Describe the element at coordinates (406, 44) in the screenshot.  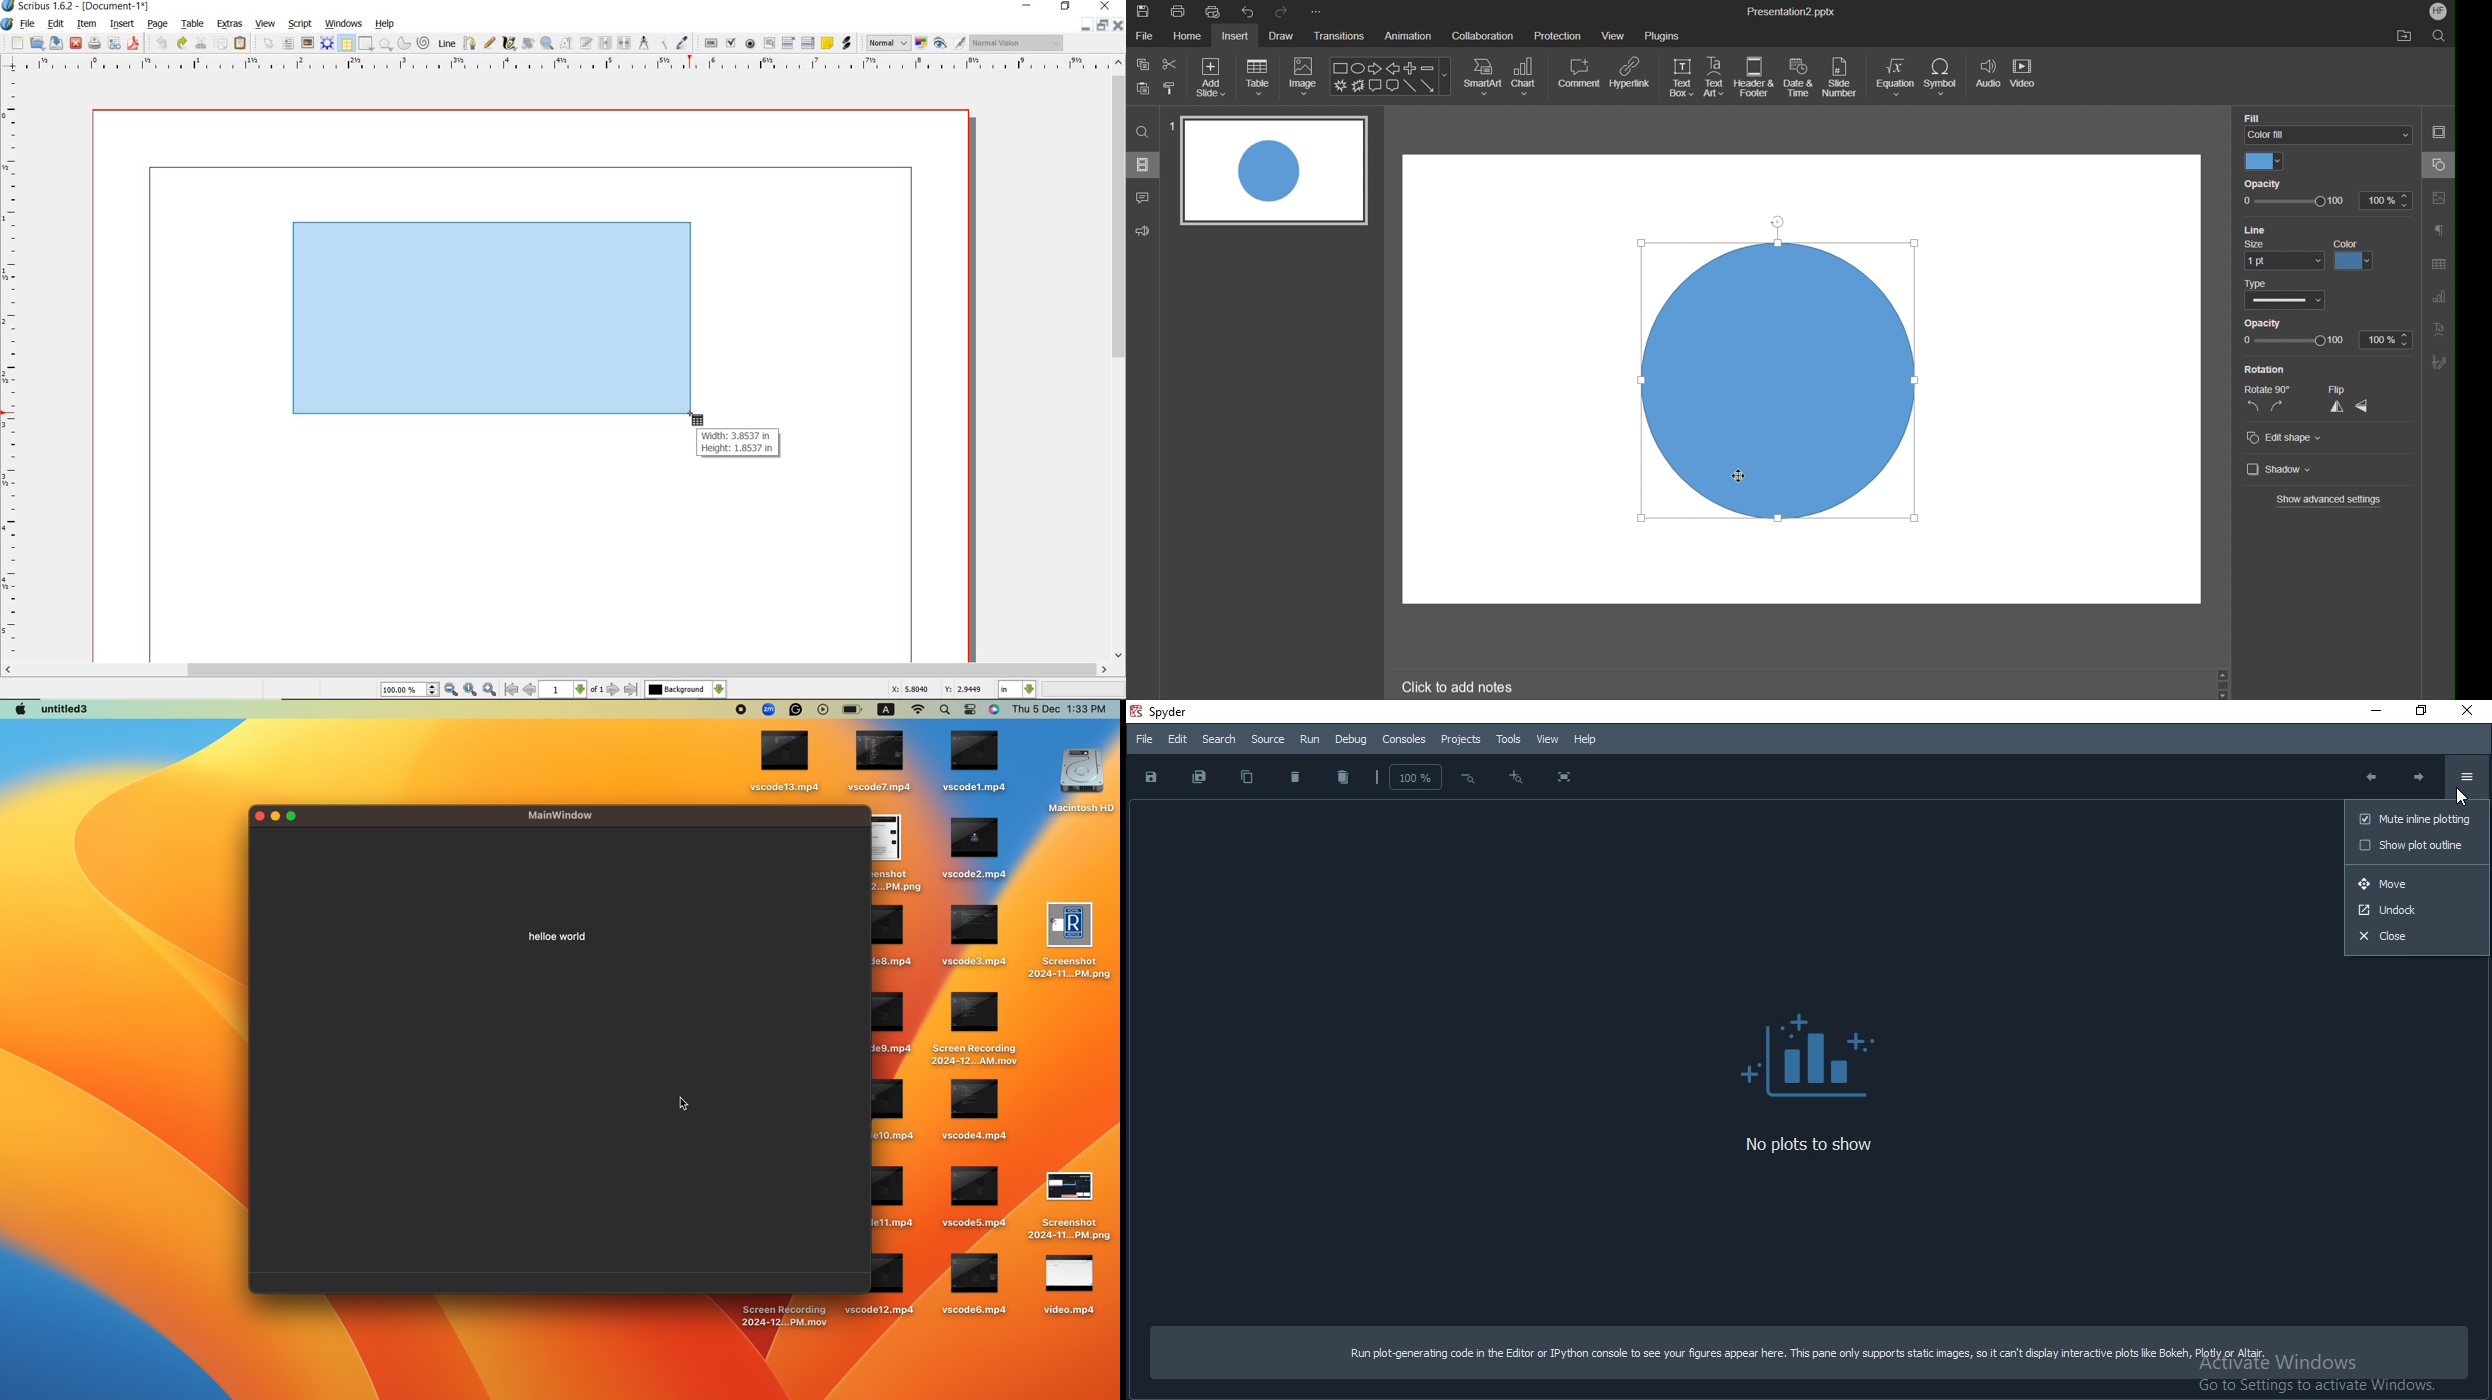
I see `arc` at that location.